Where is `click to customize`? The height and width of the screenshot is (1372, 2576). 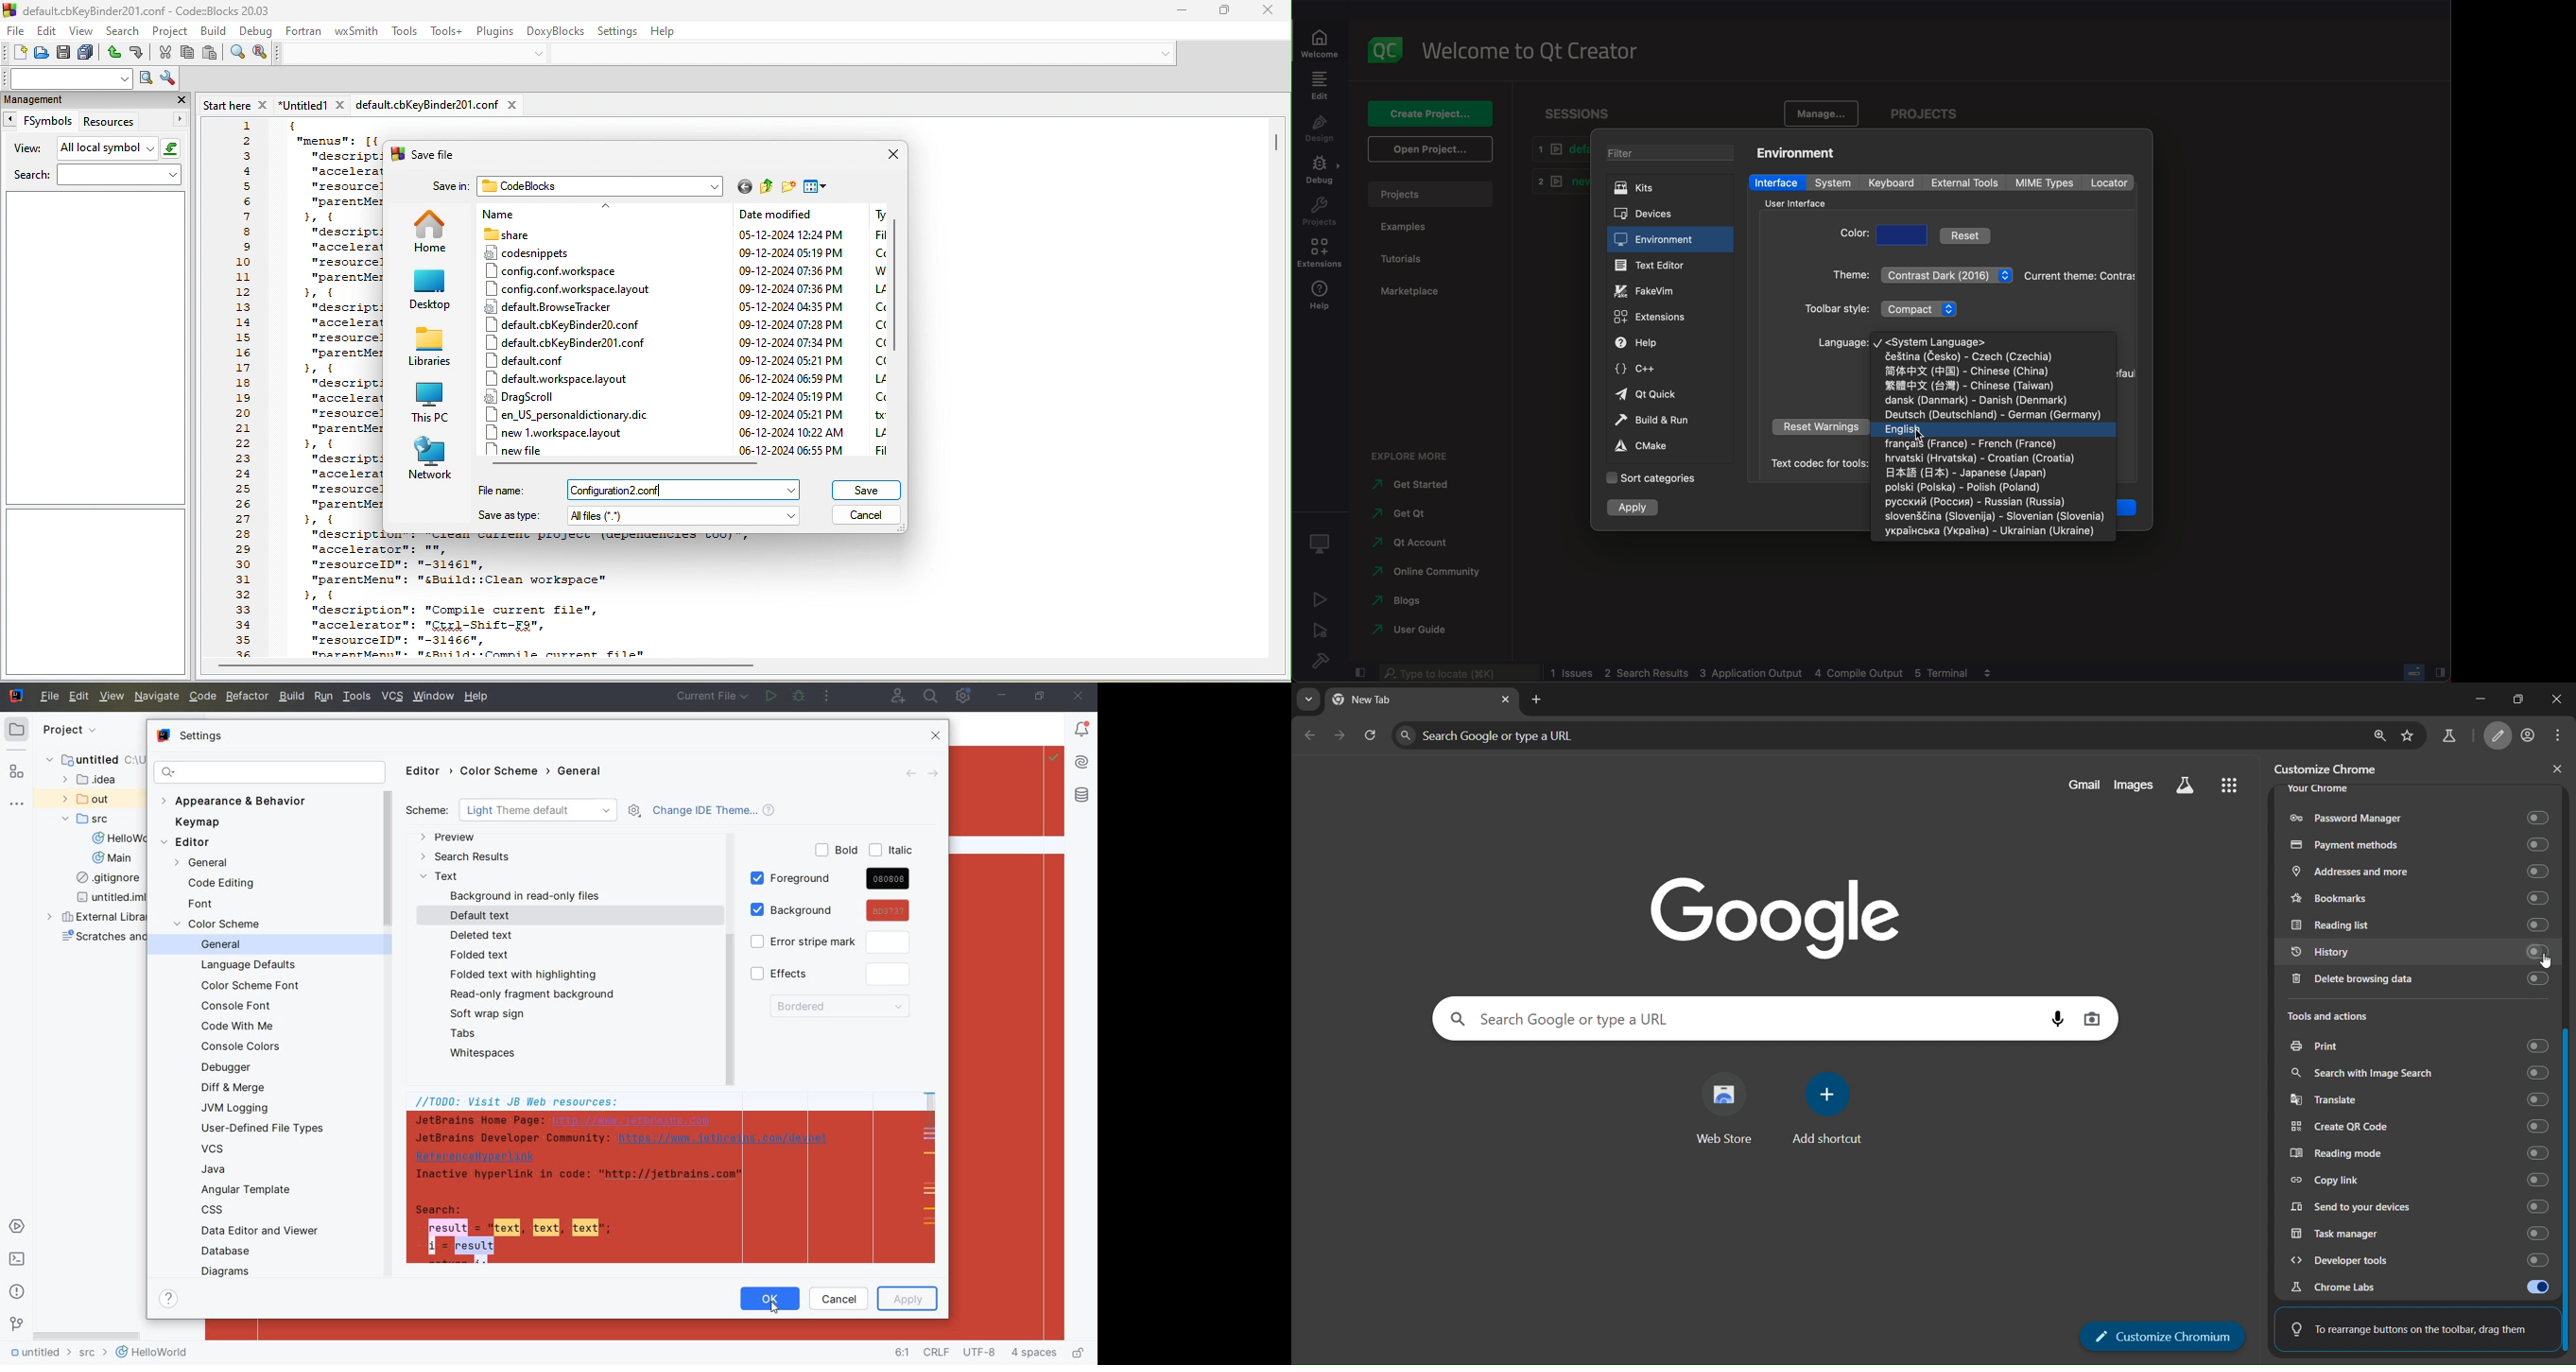
click to customize is located at coordinates (891, 943).